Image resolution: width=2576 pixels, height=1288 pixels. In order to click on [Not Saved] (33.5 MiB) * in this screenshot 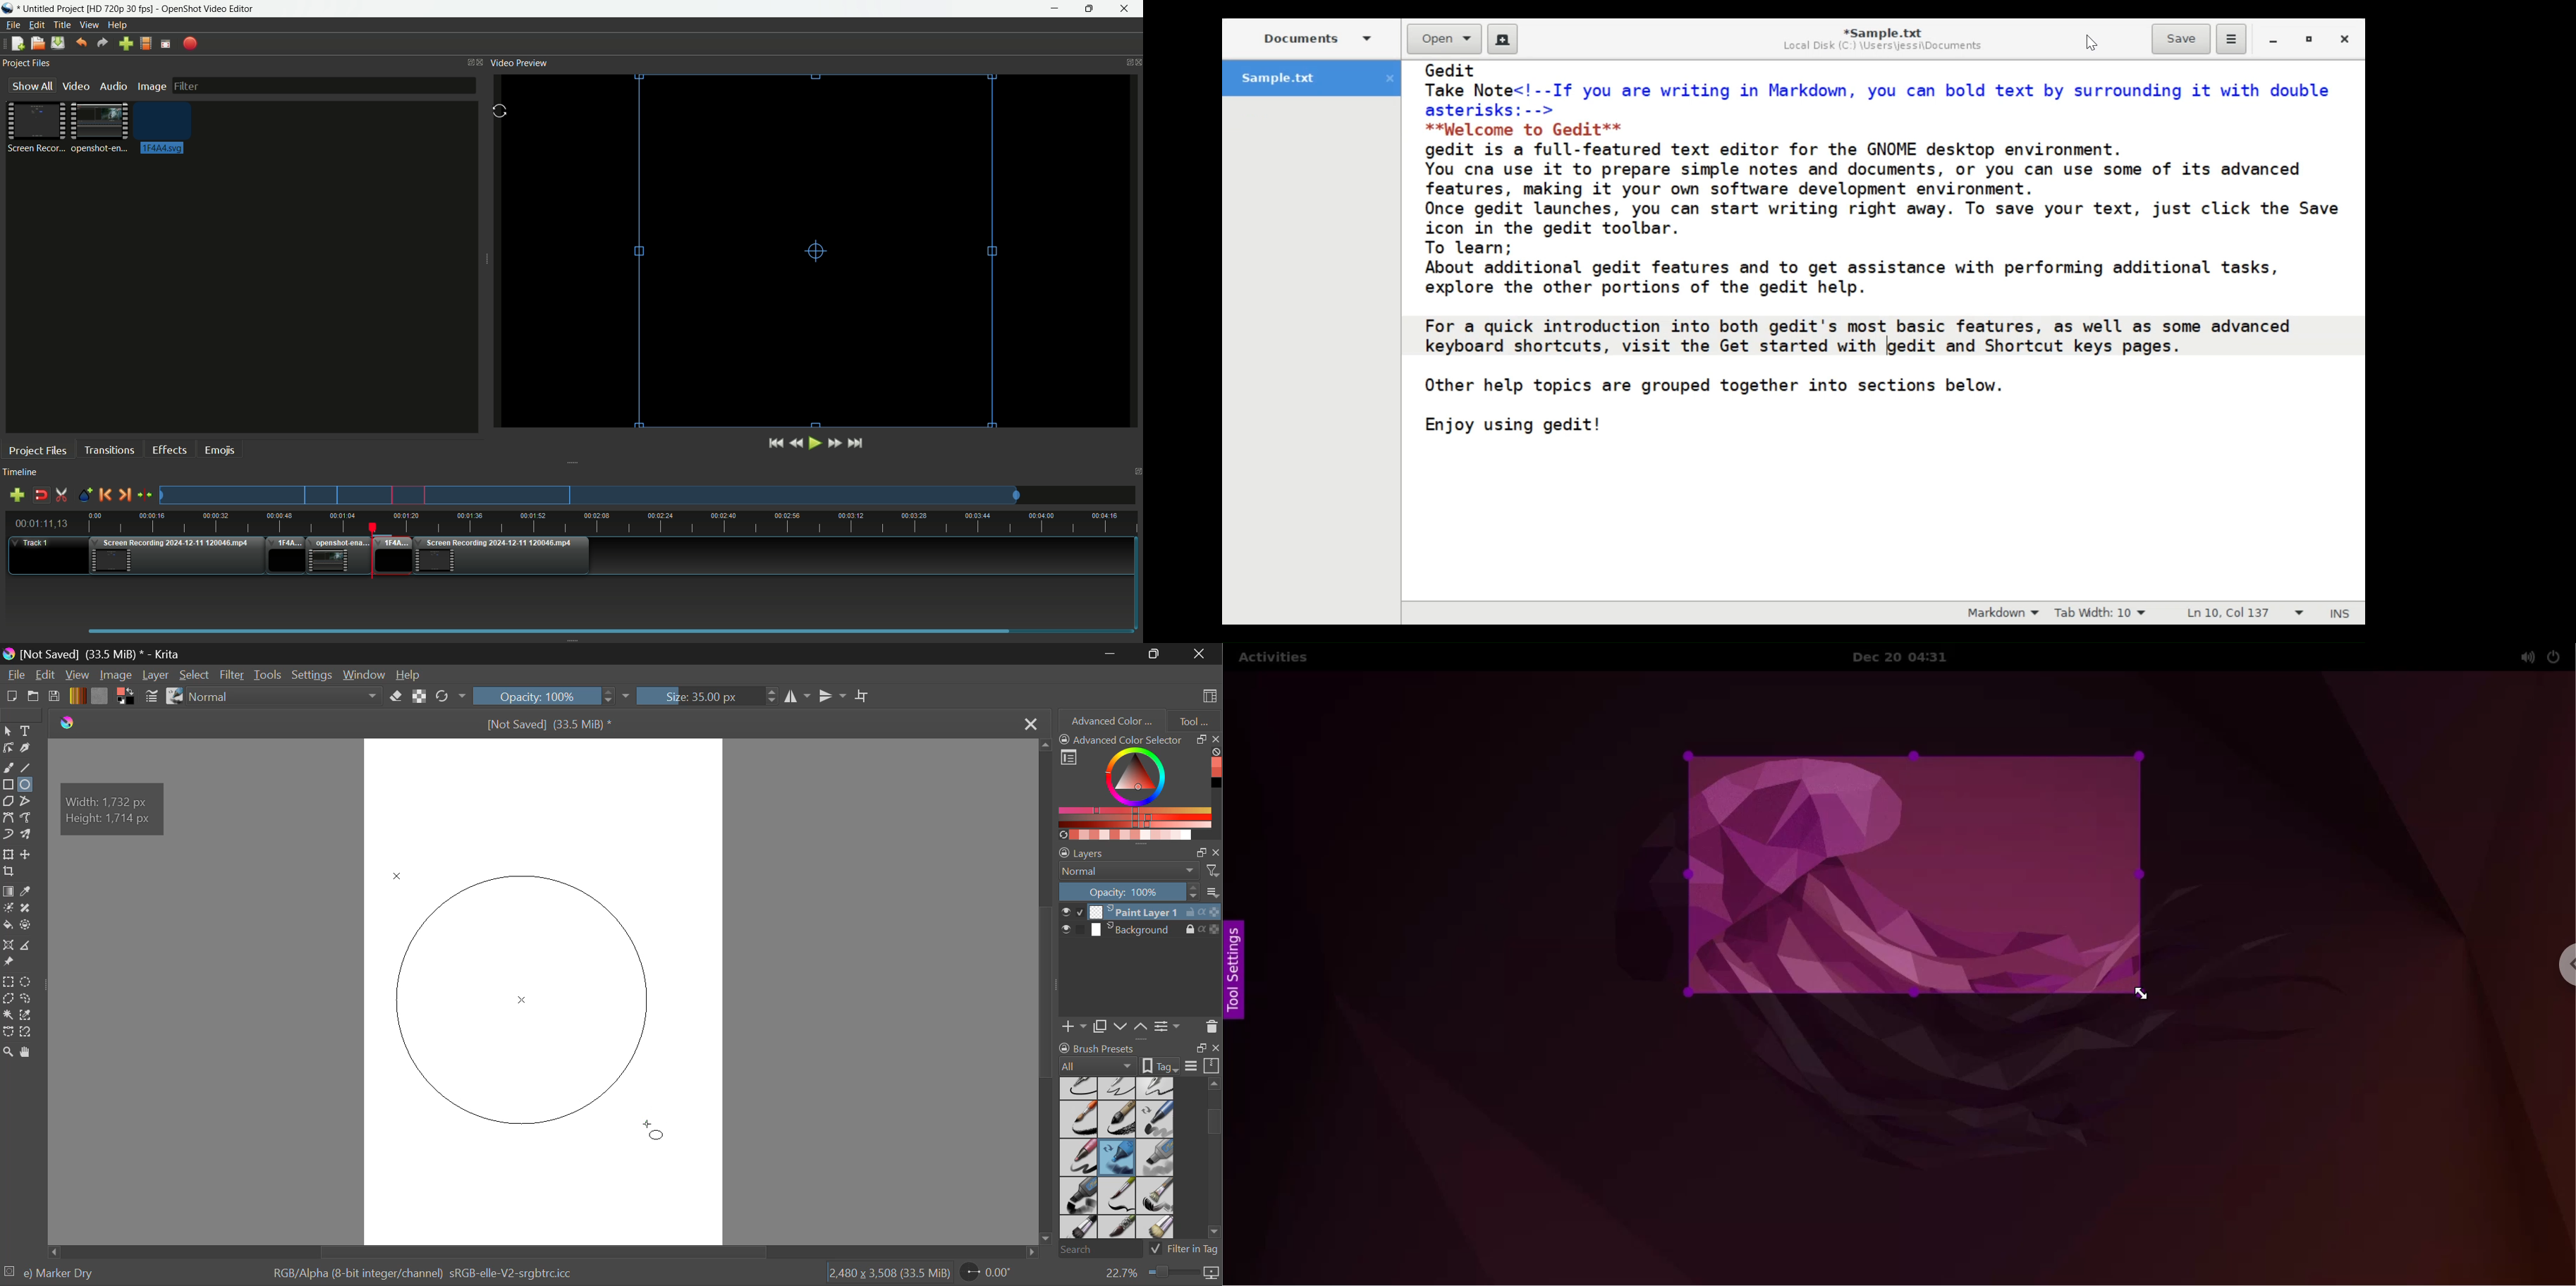, I will do `click(555, 724)`.